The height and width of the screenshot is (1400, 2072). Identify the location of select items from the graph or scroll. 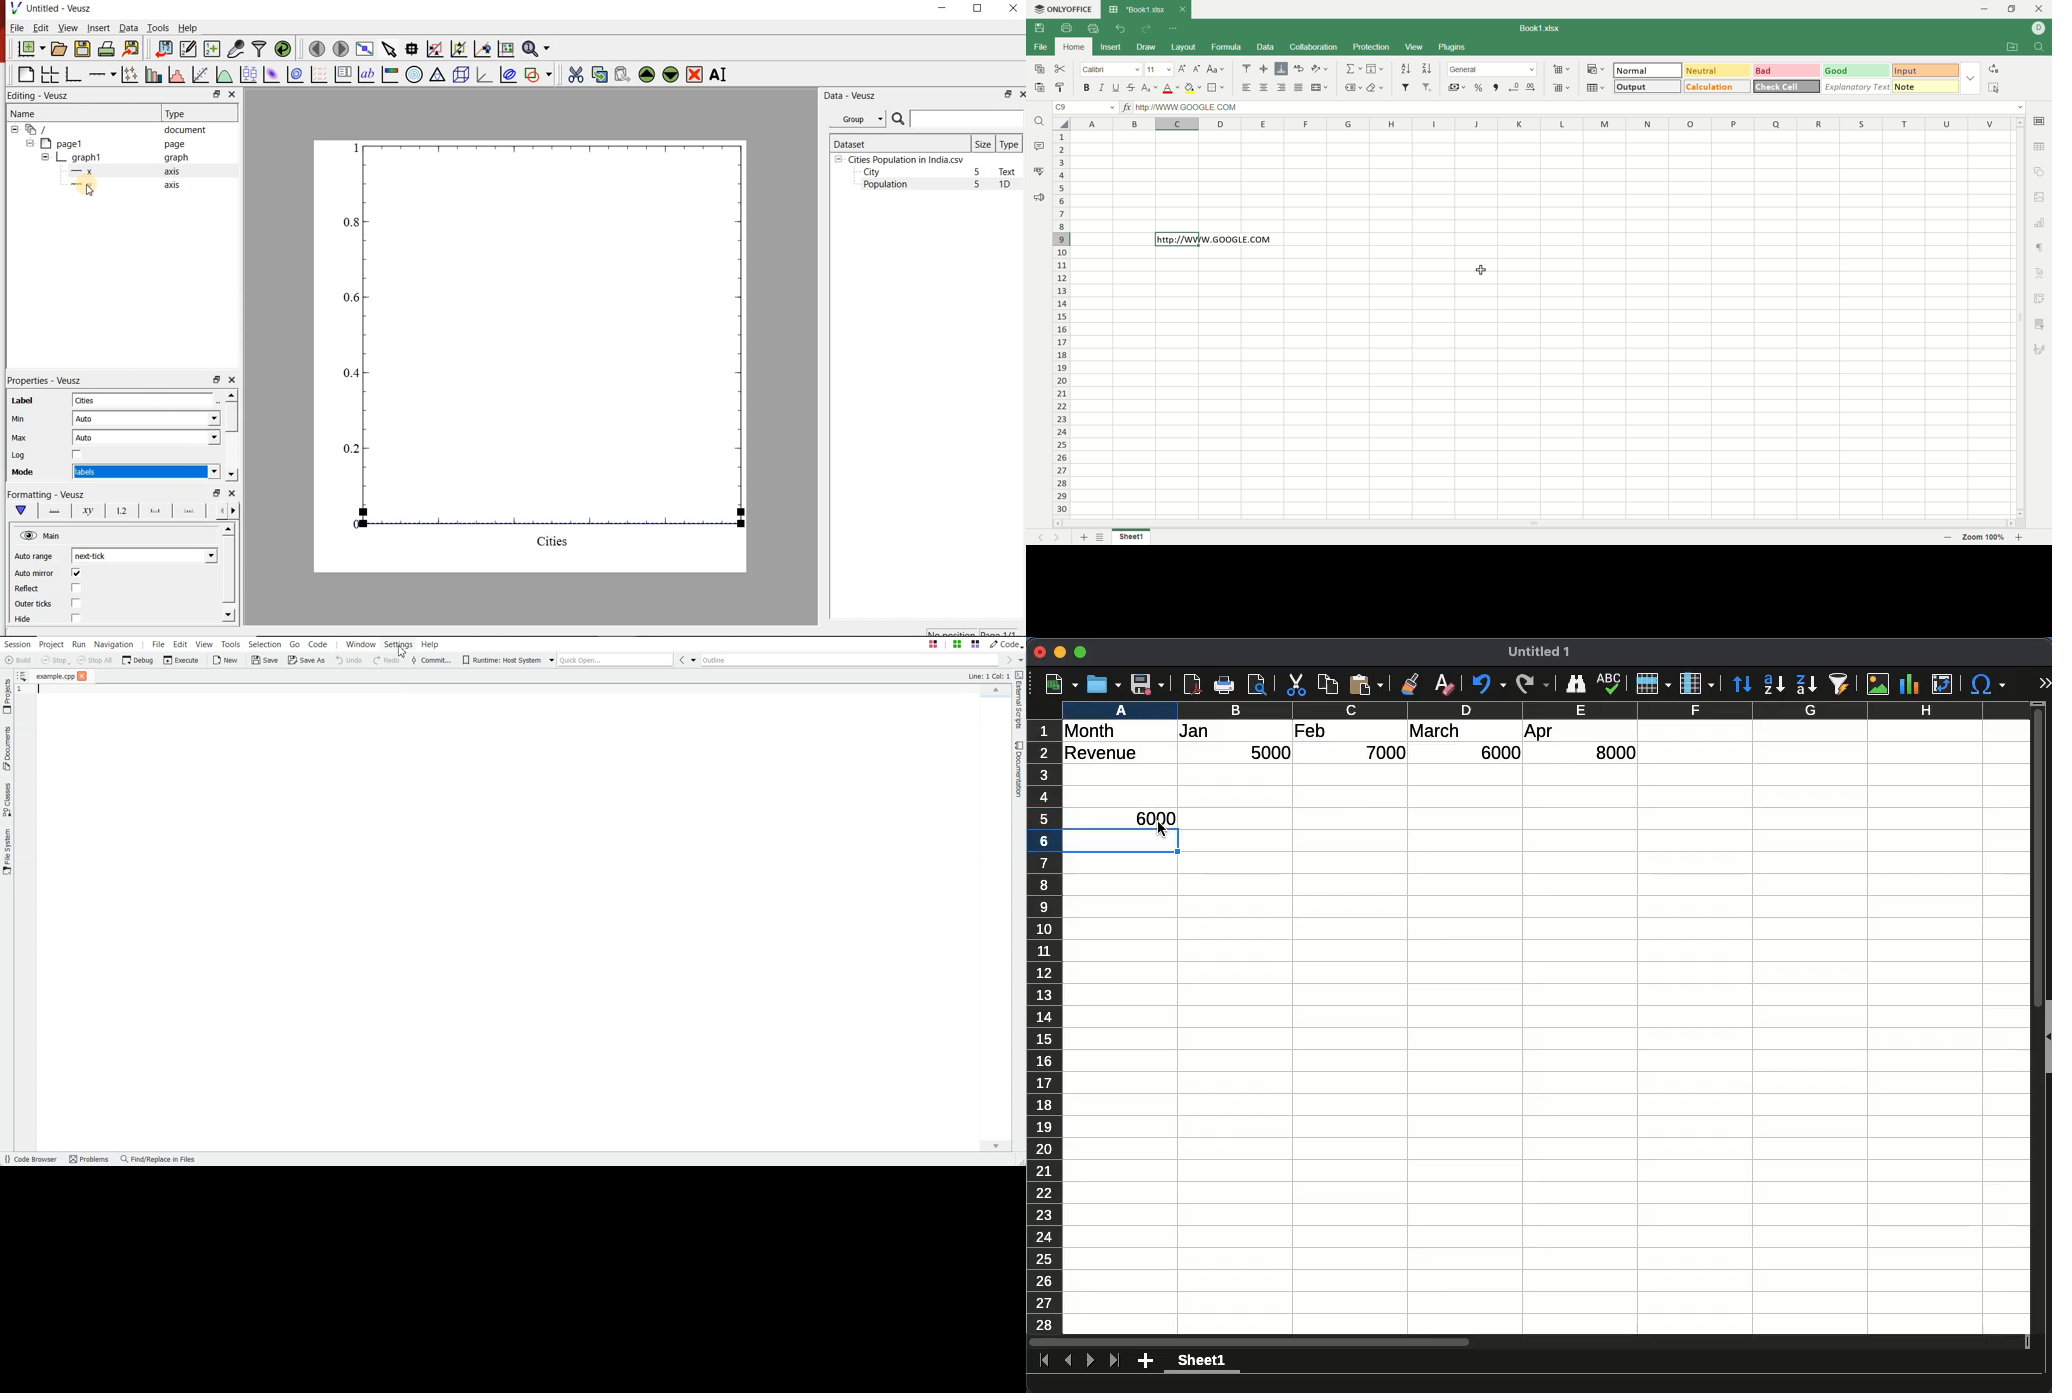
(388, 48).